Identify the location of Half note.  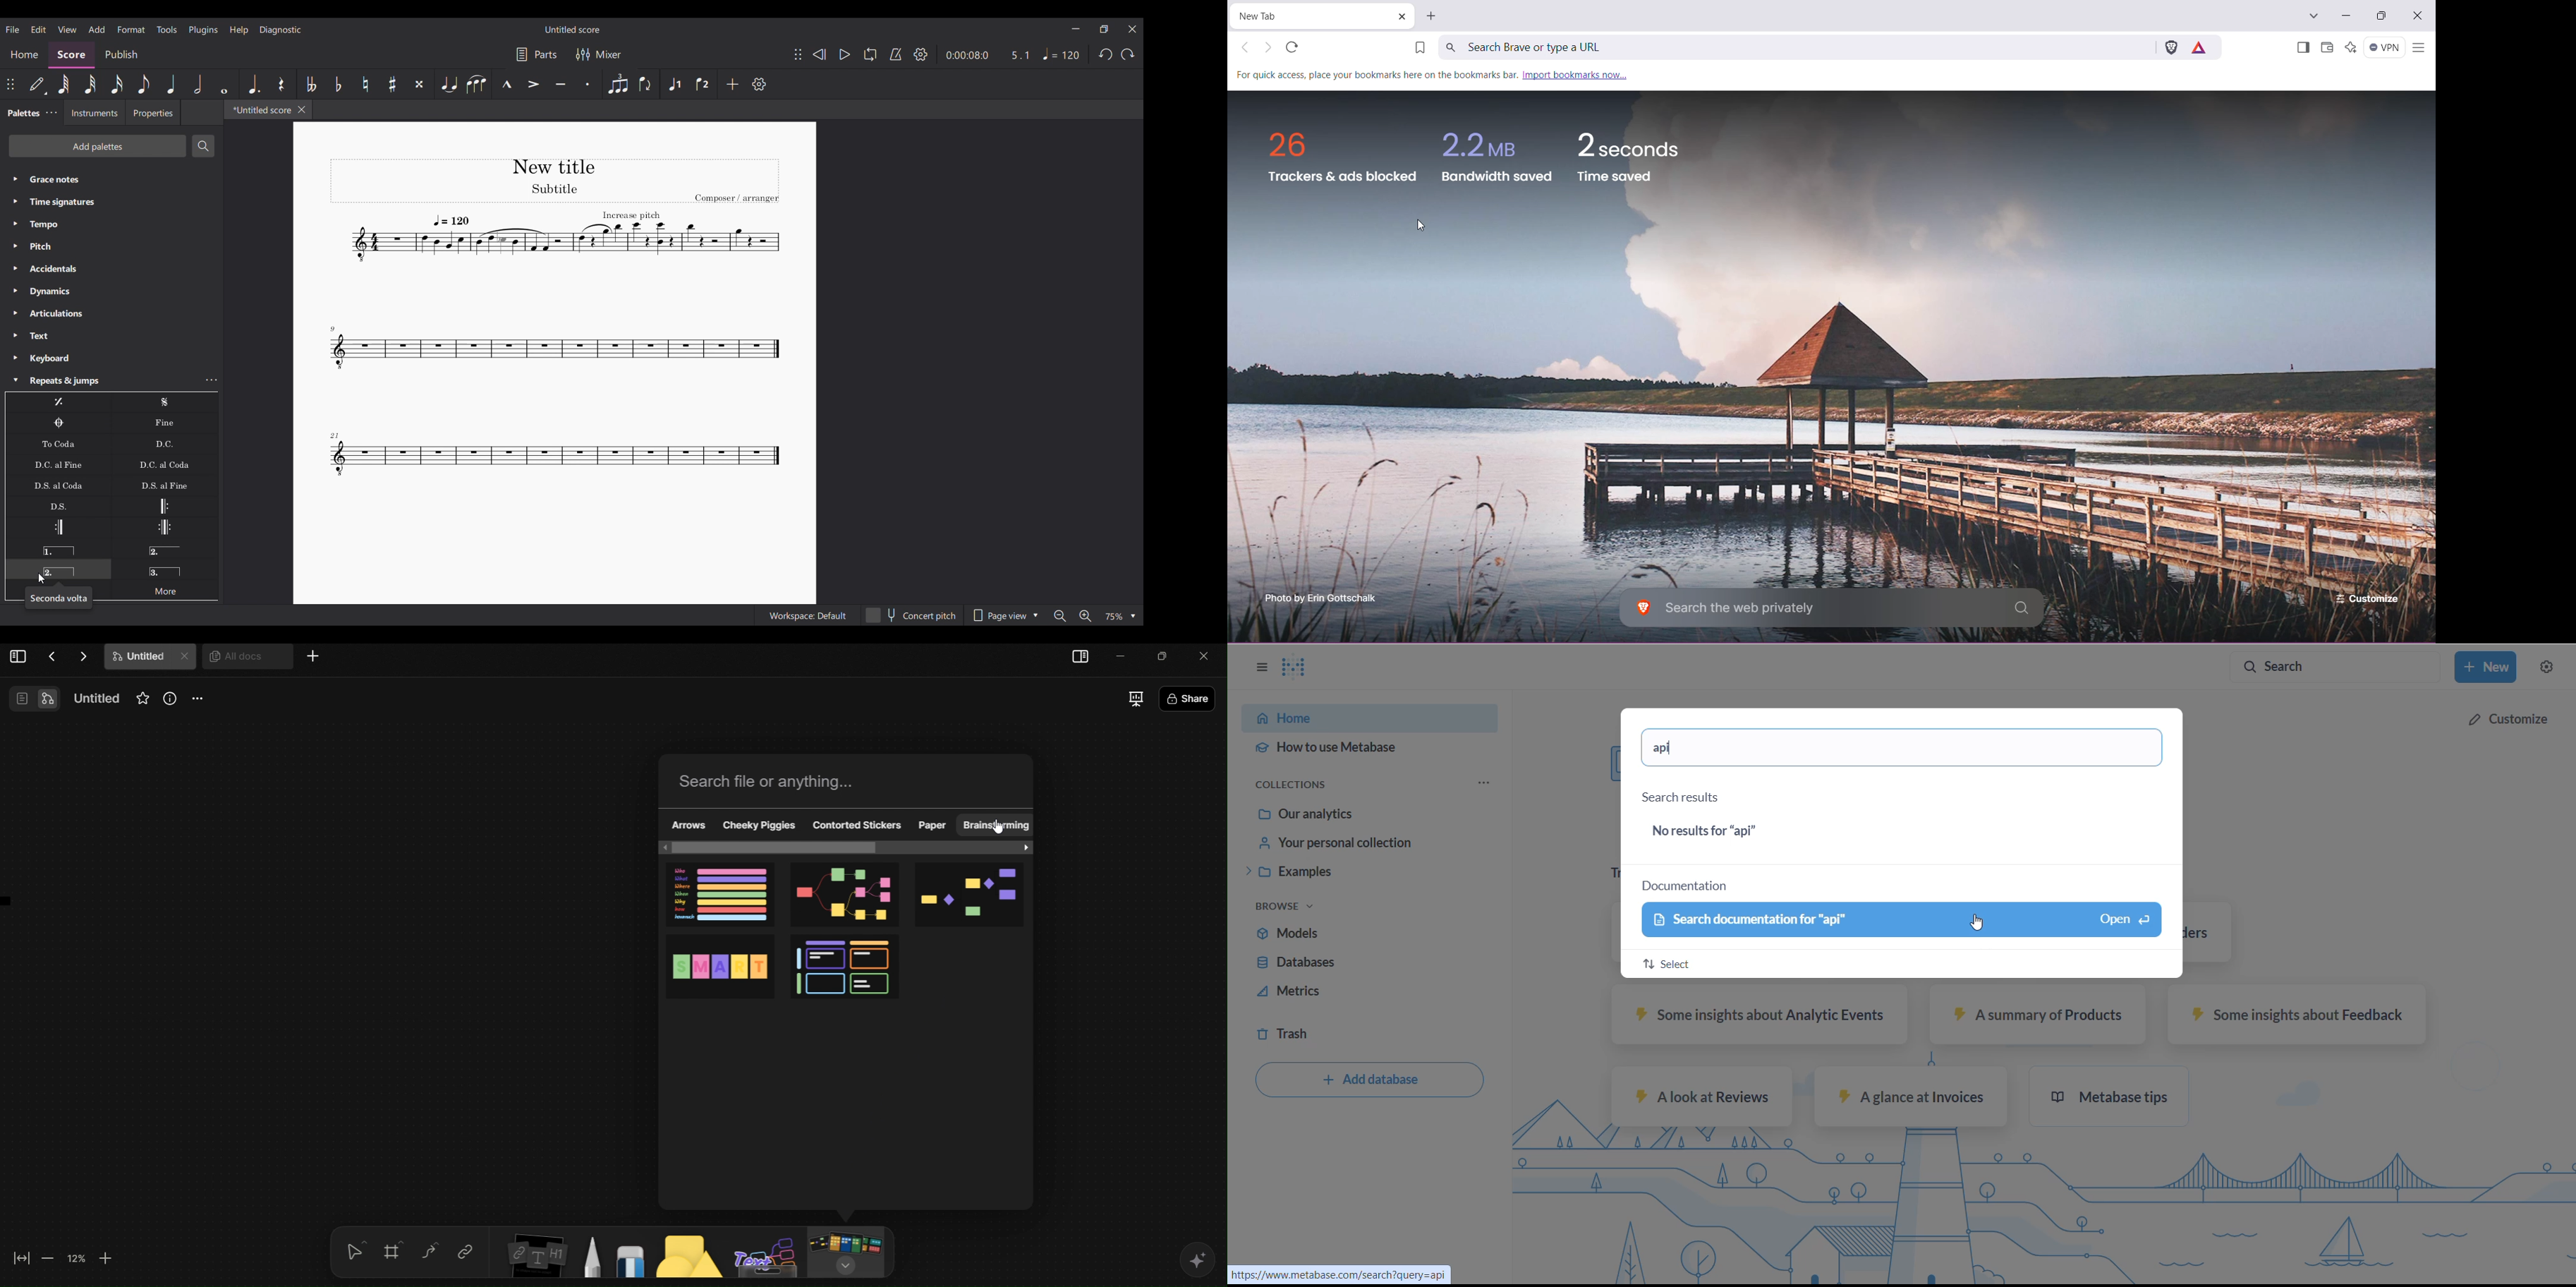
(198, 84).